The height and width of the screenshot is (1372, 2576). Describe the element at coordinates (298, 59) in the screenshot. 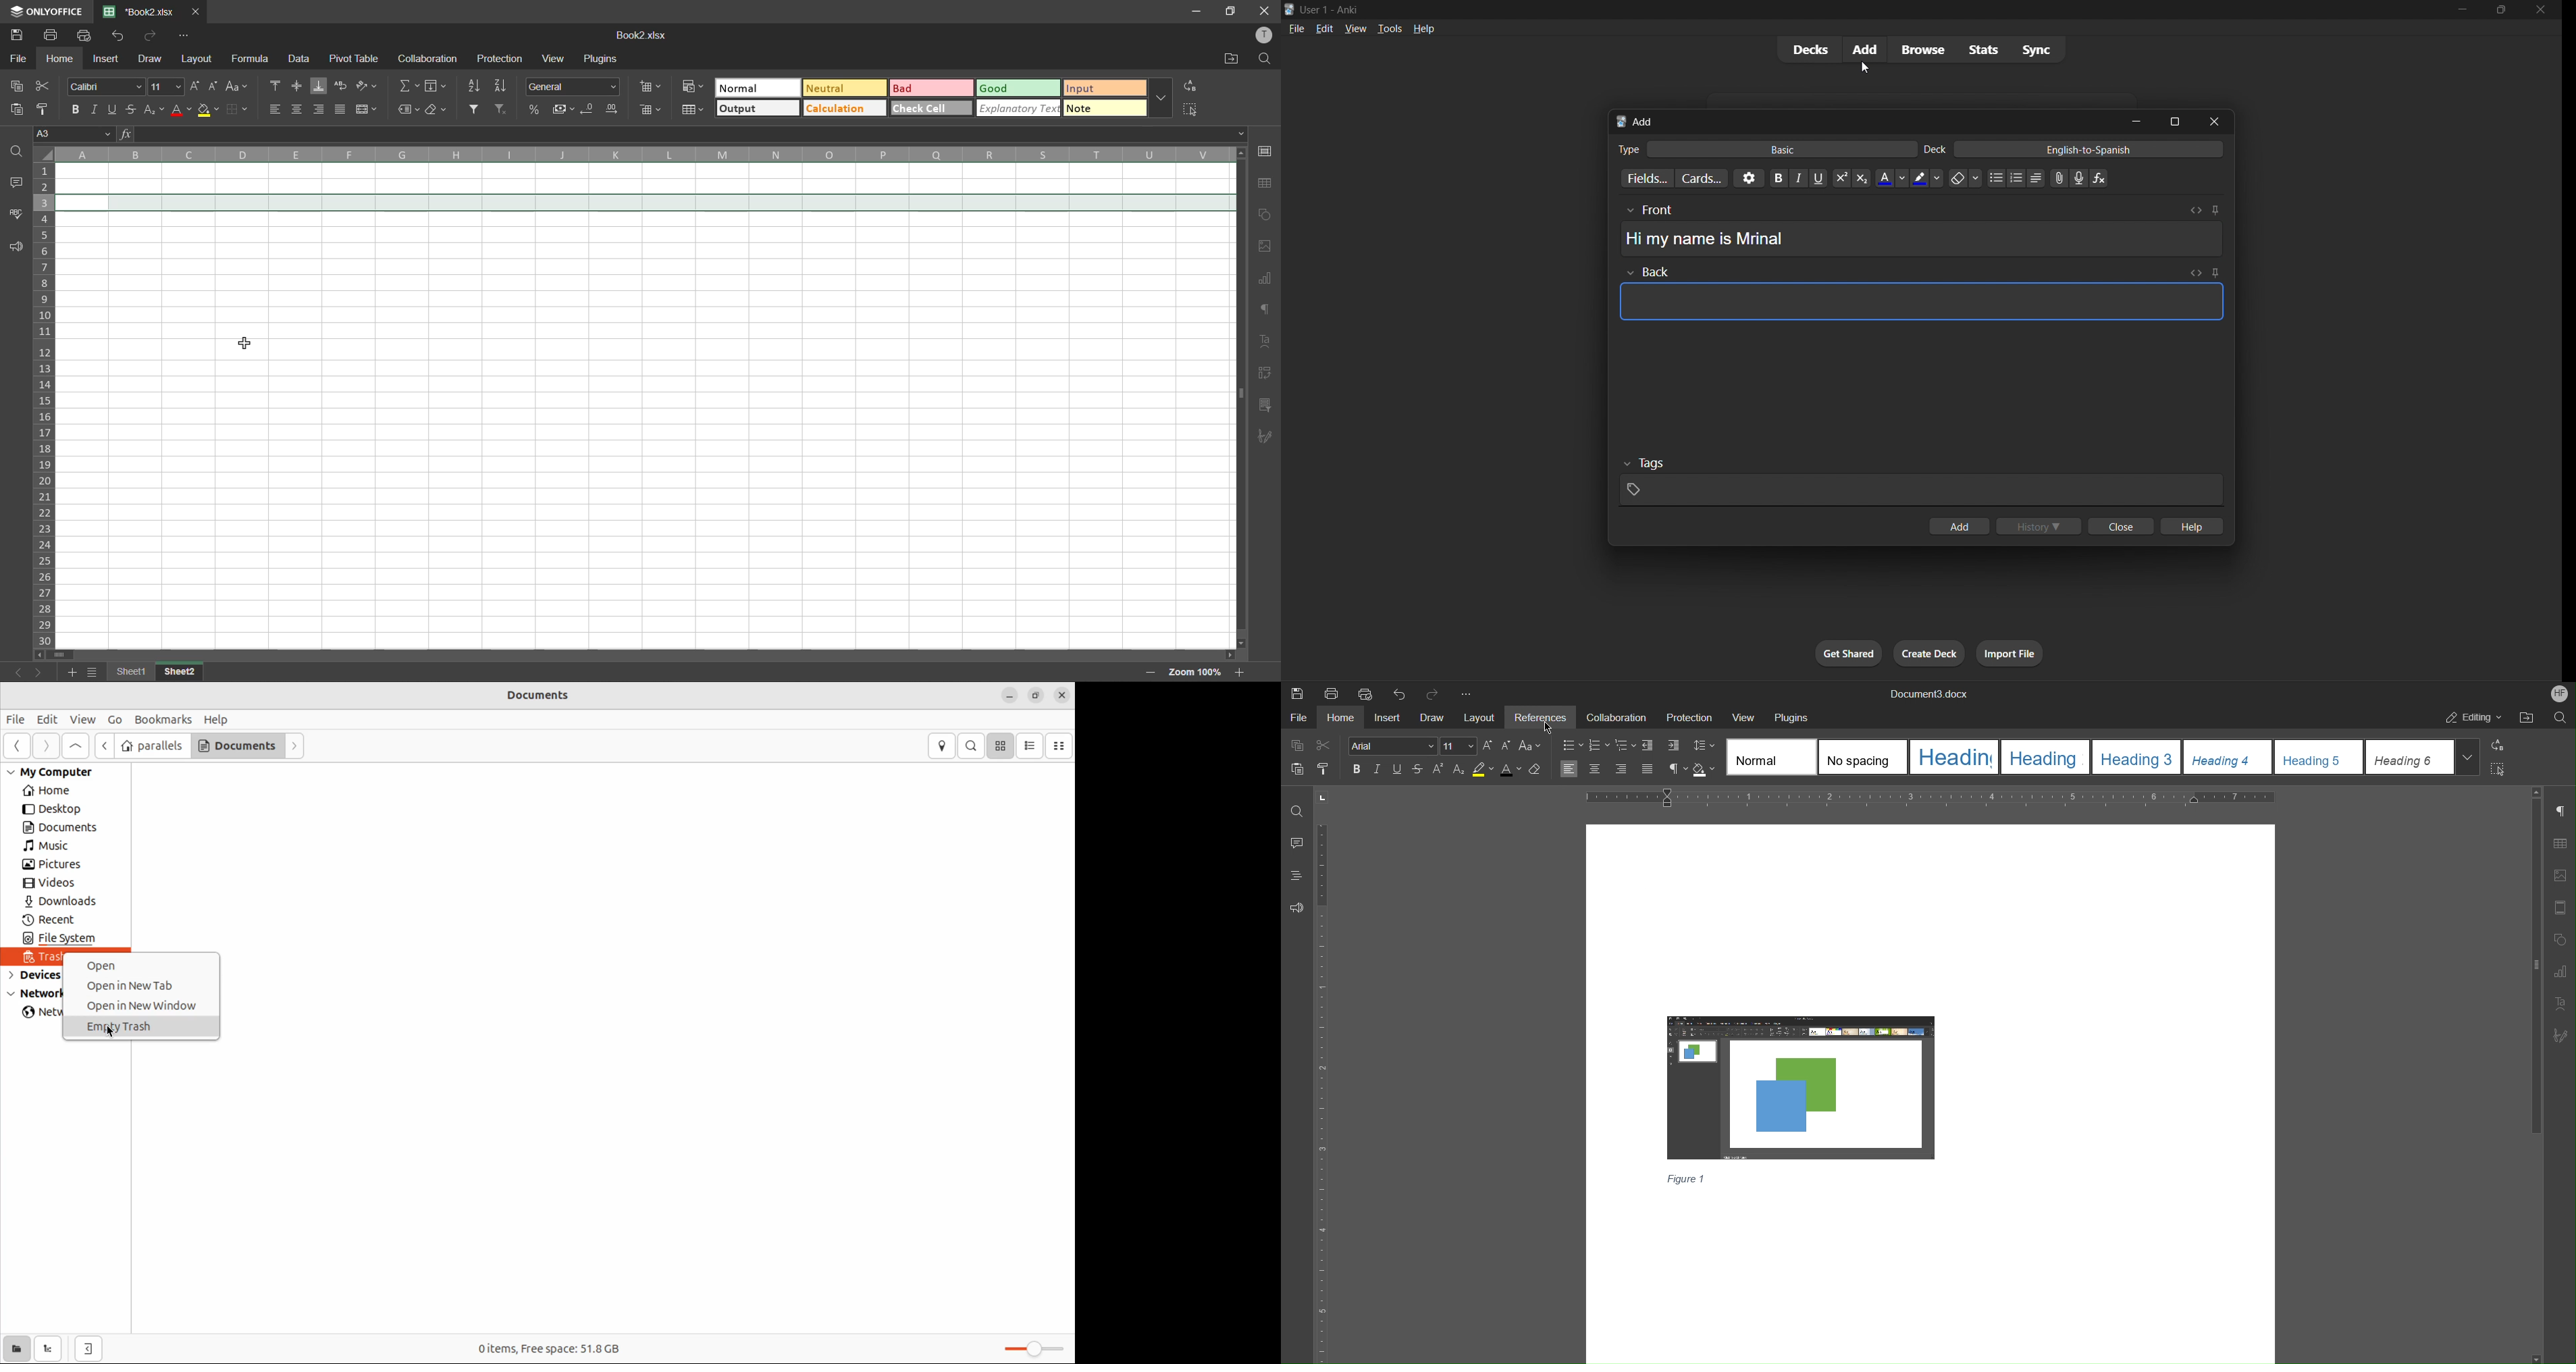

I see `data` at that location.